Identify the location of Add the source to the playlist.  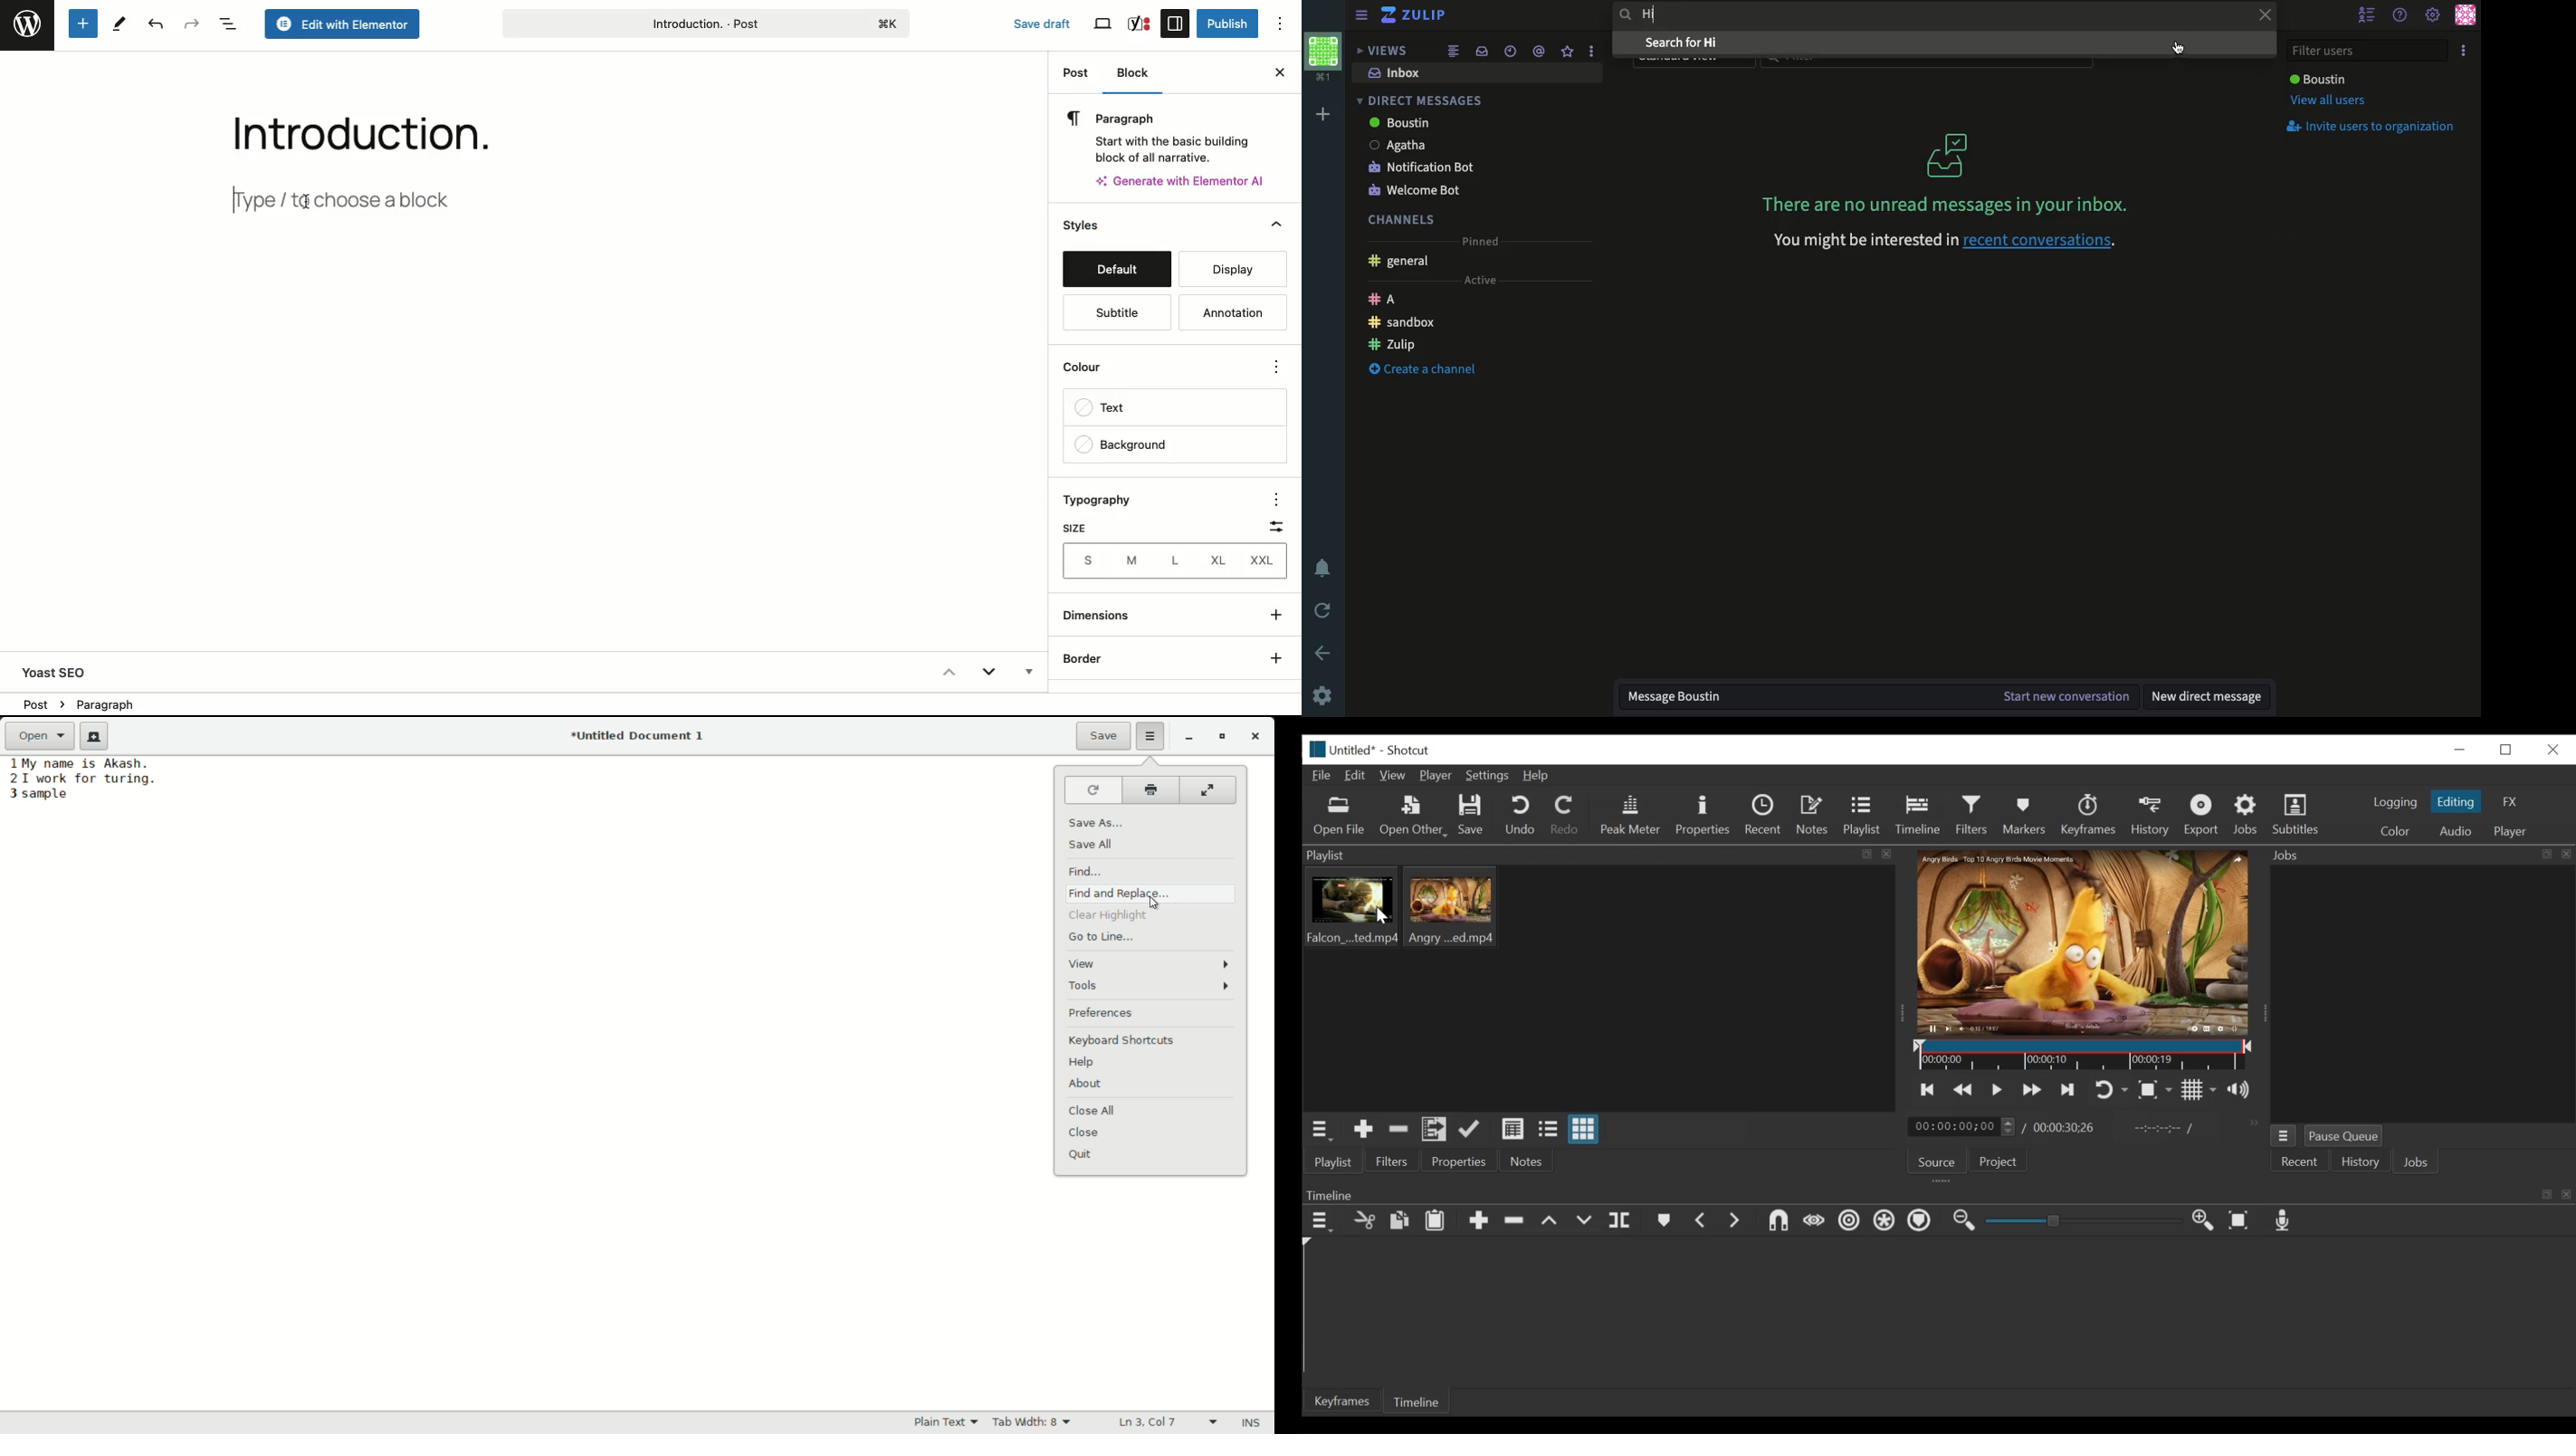
(1362, 1131).